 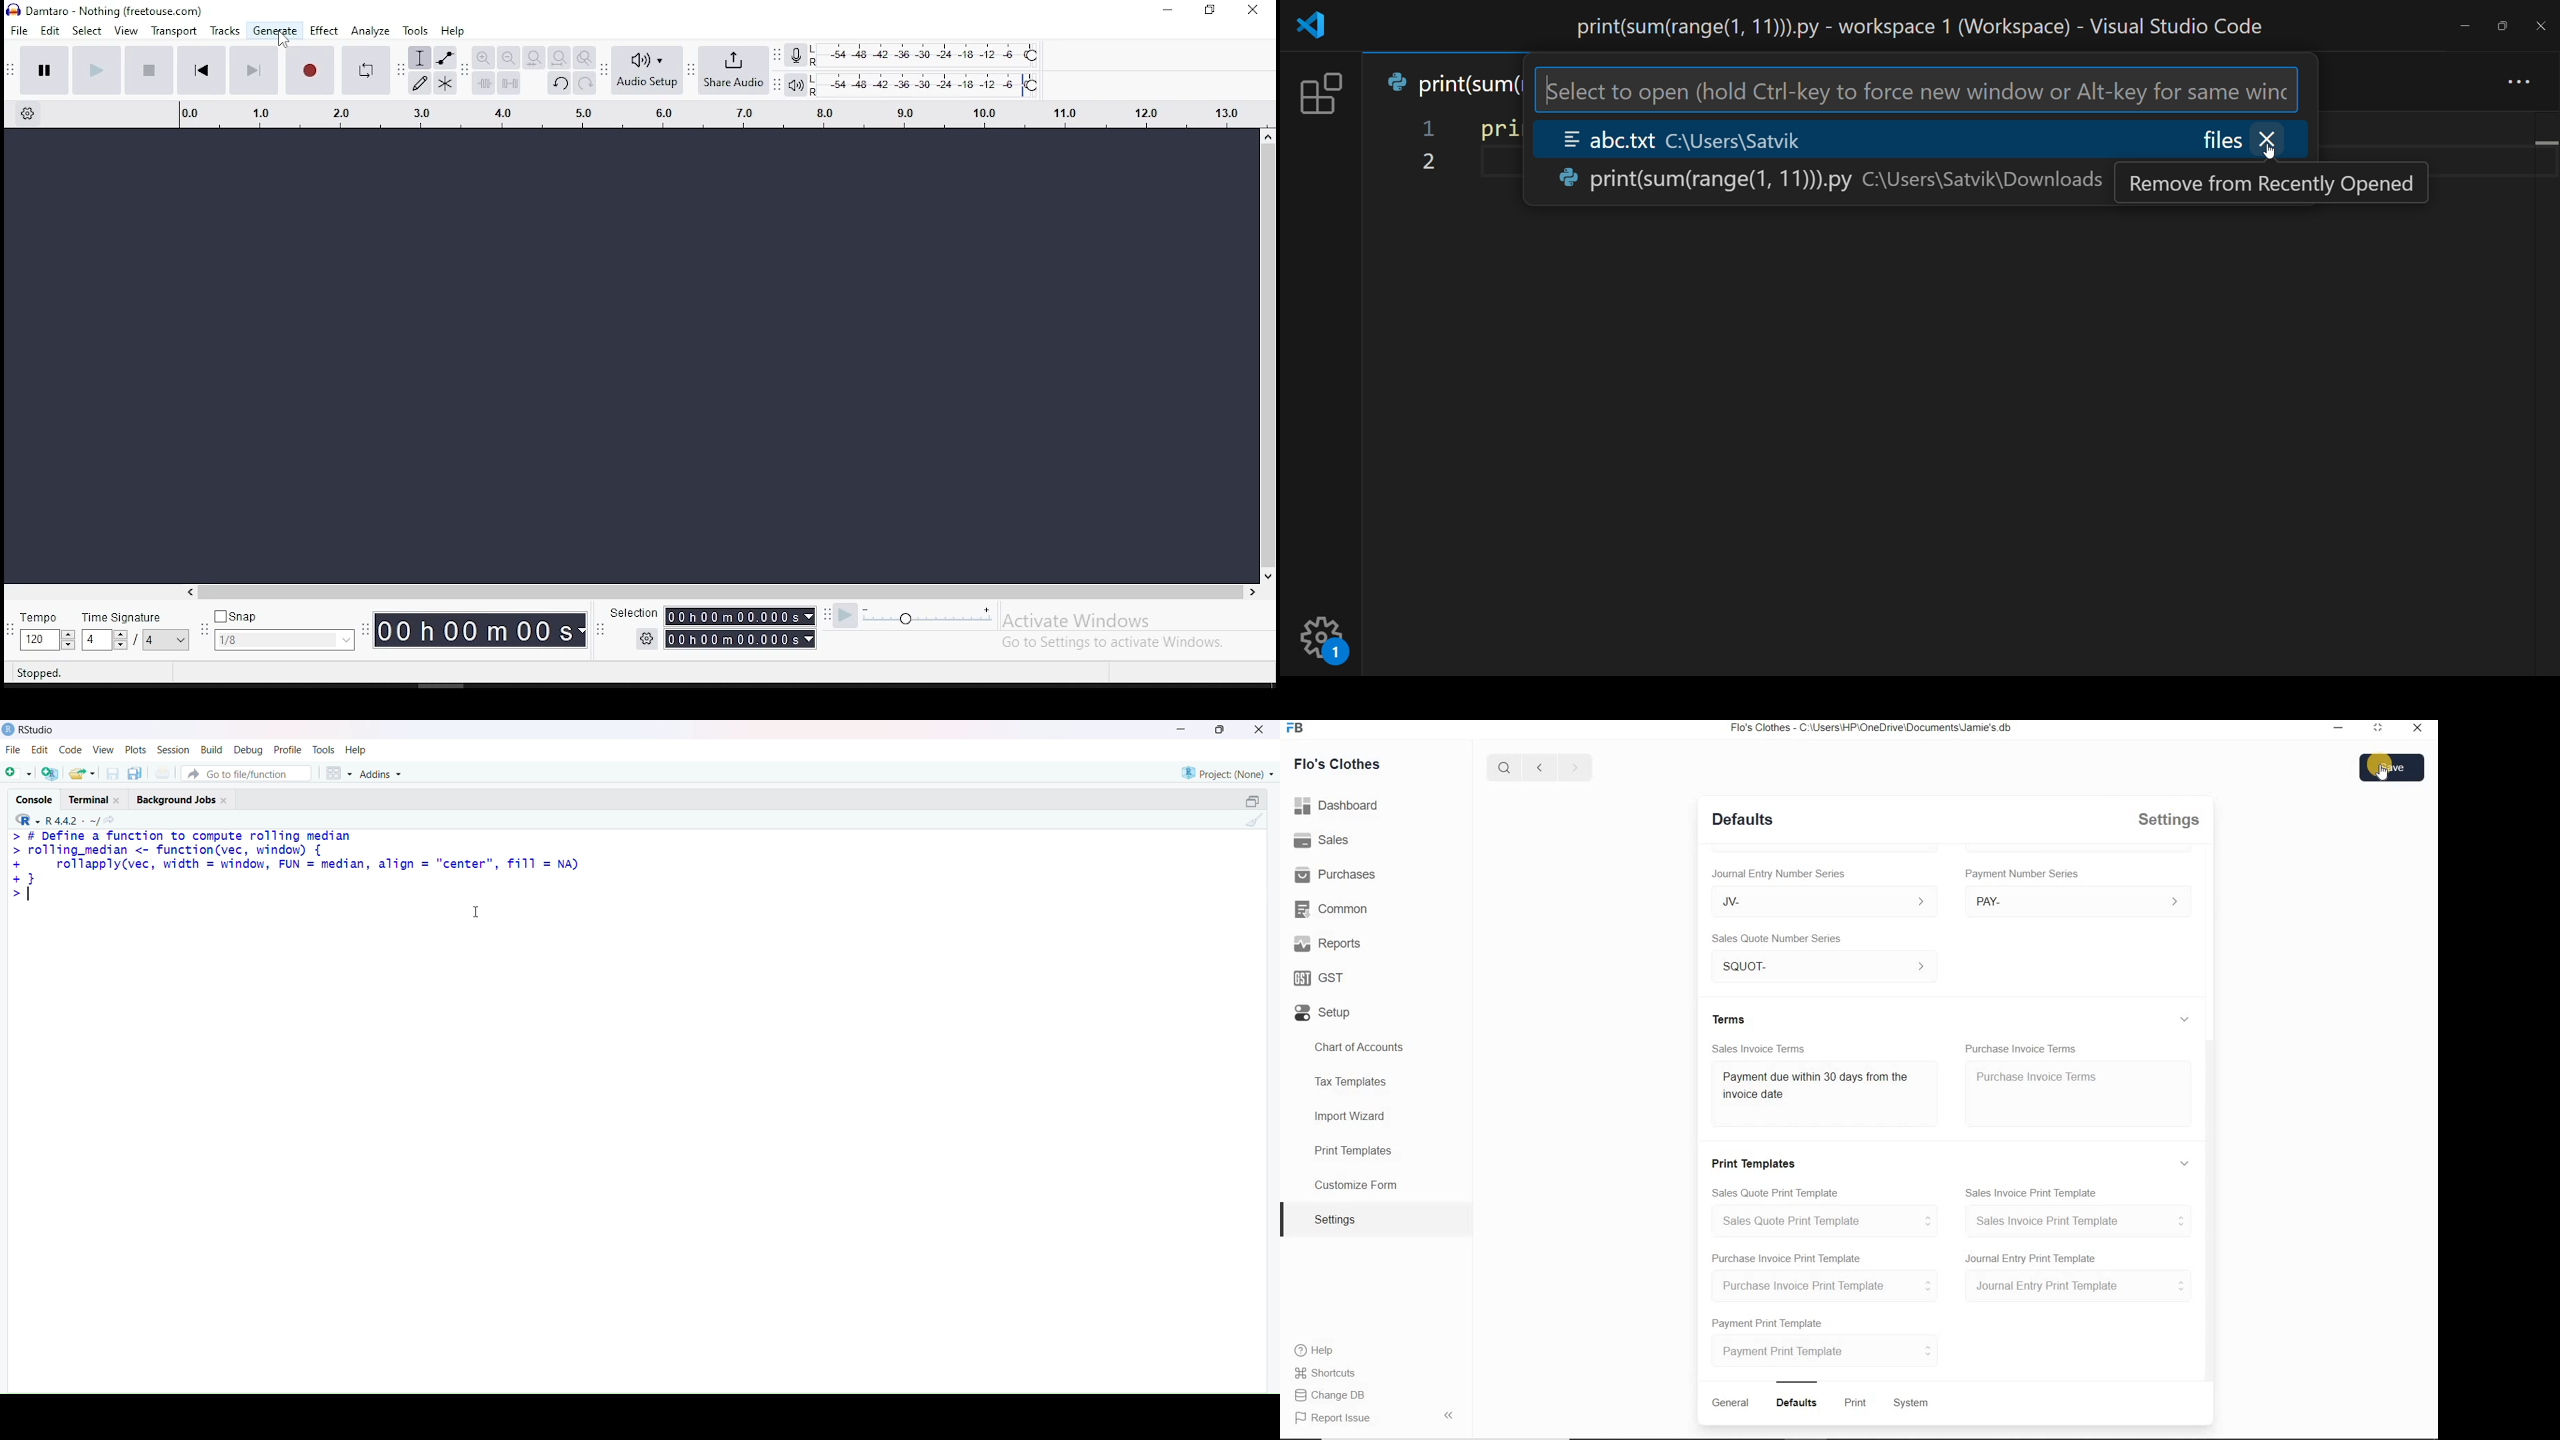 I want to click on print, so click(x=163, y=773).